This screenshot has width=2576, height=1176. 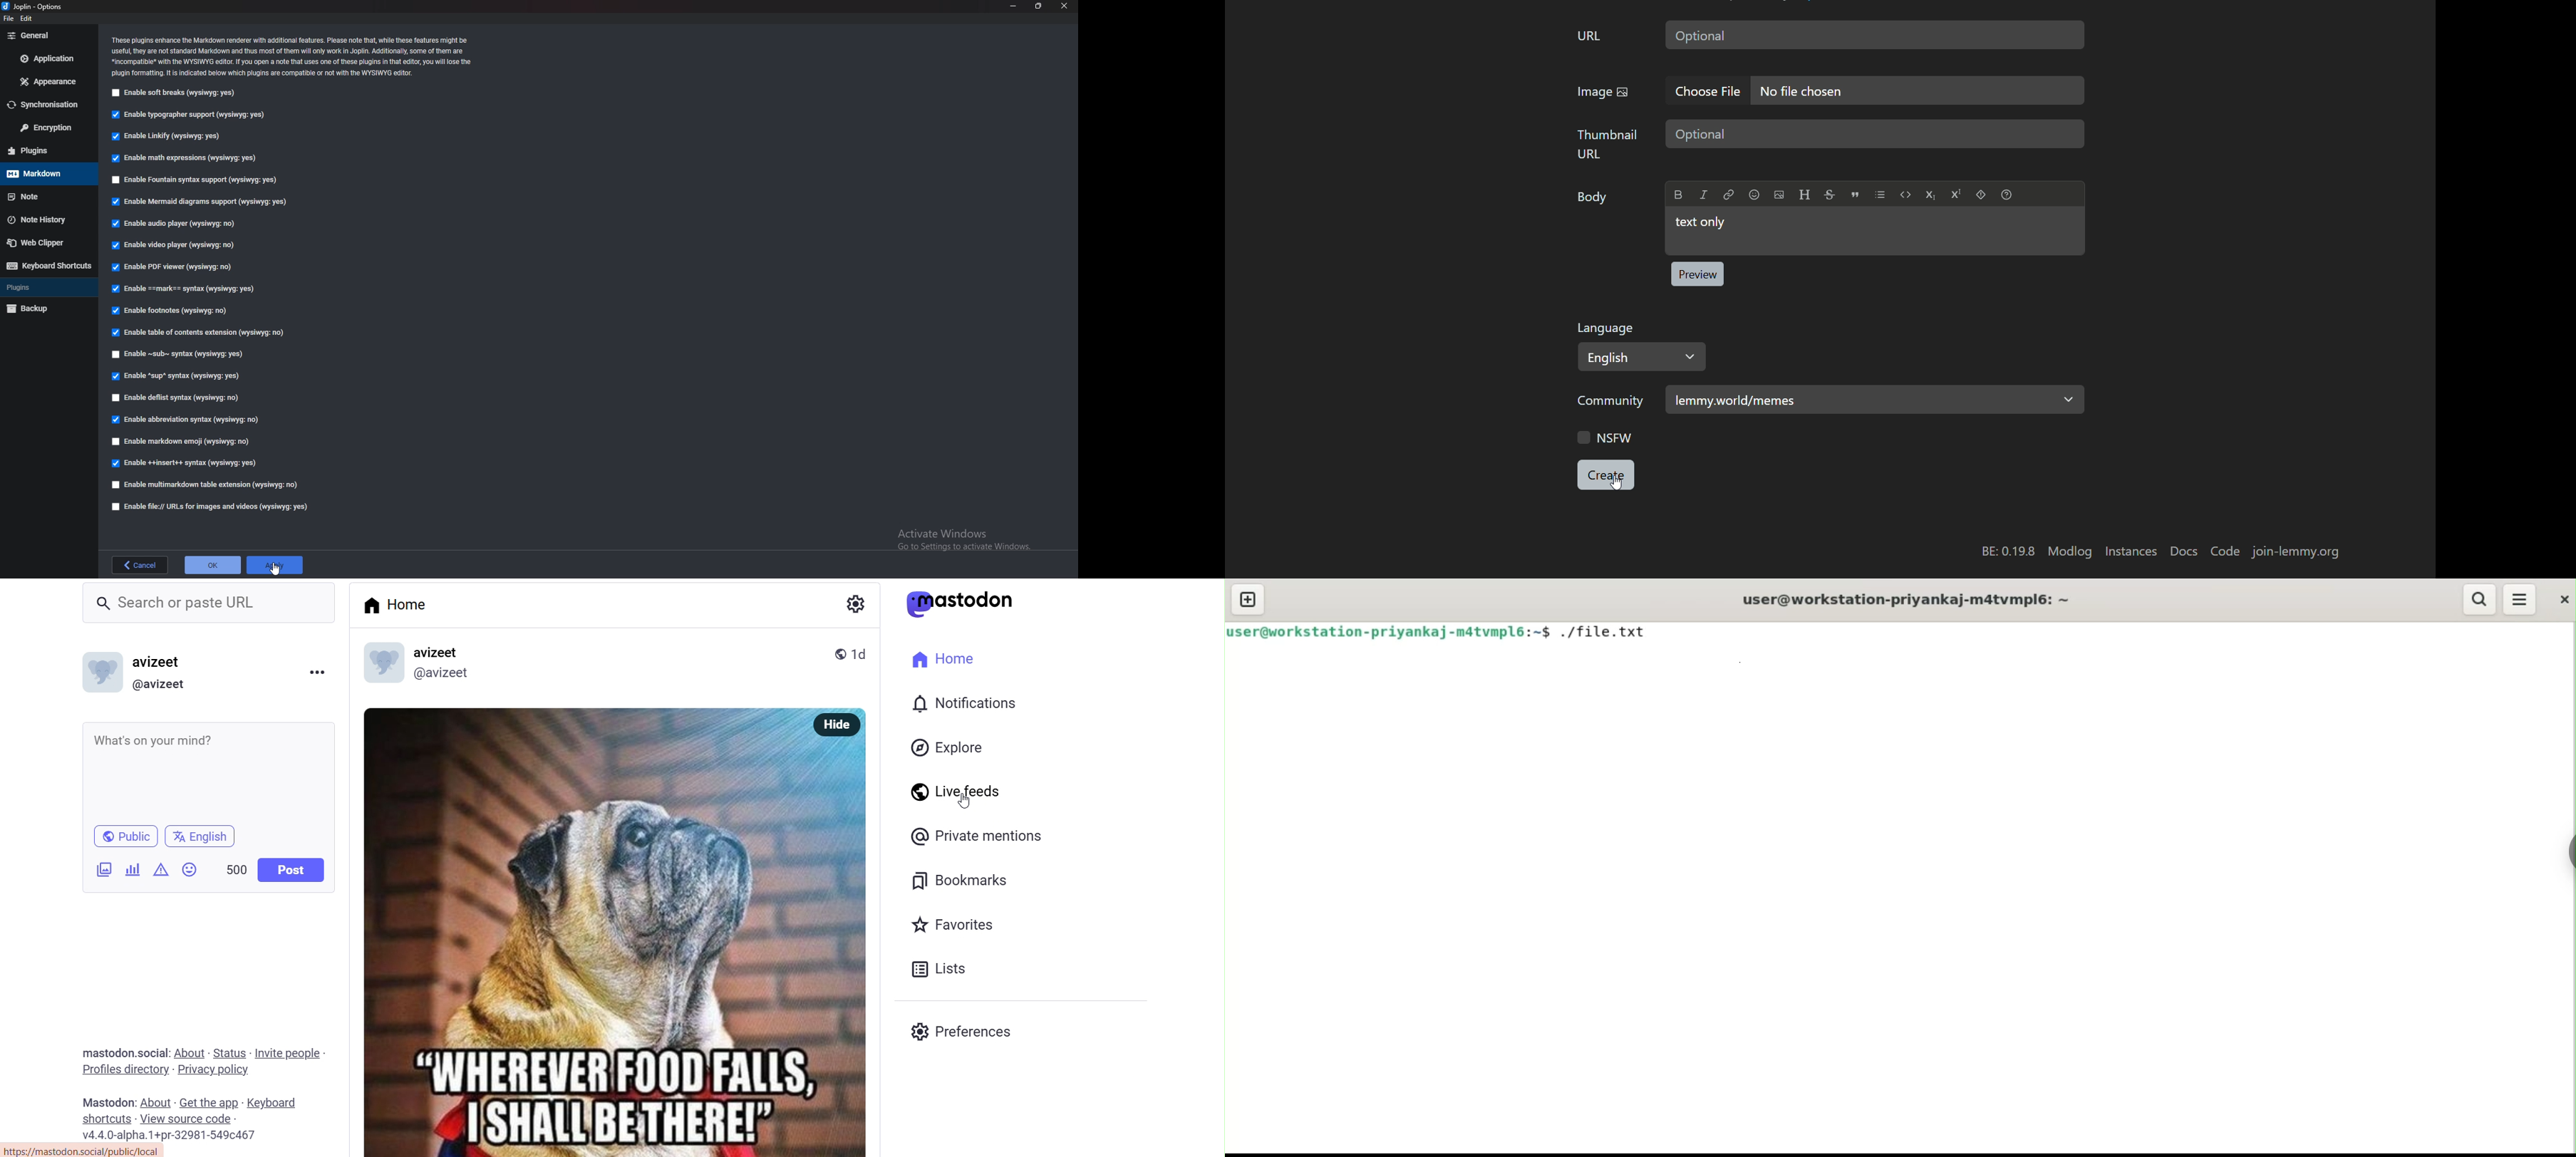 What do you see at coordinates (948, 658) in the screenshot?
I see `home` at bounding box center [948, 658].